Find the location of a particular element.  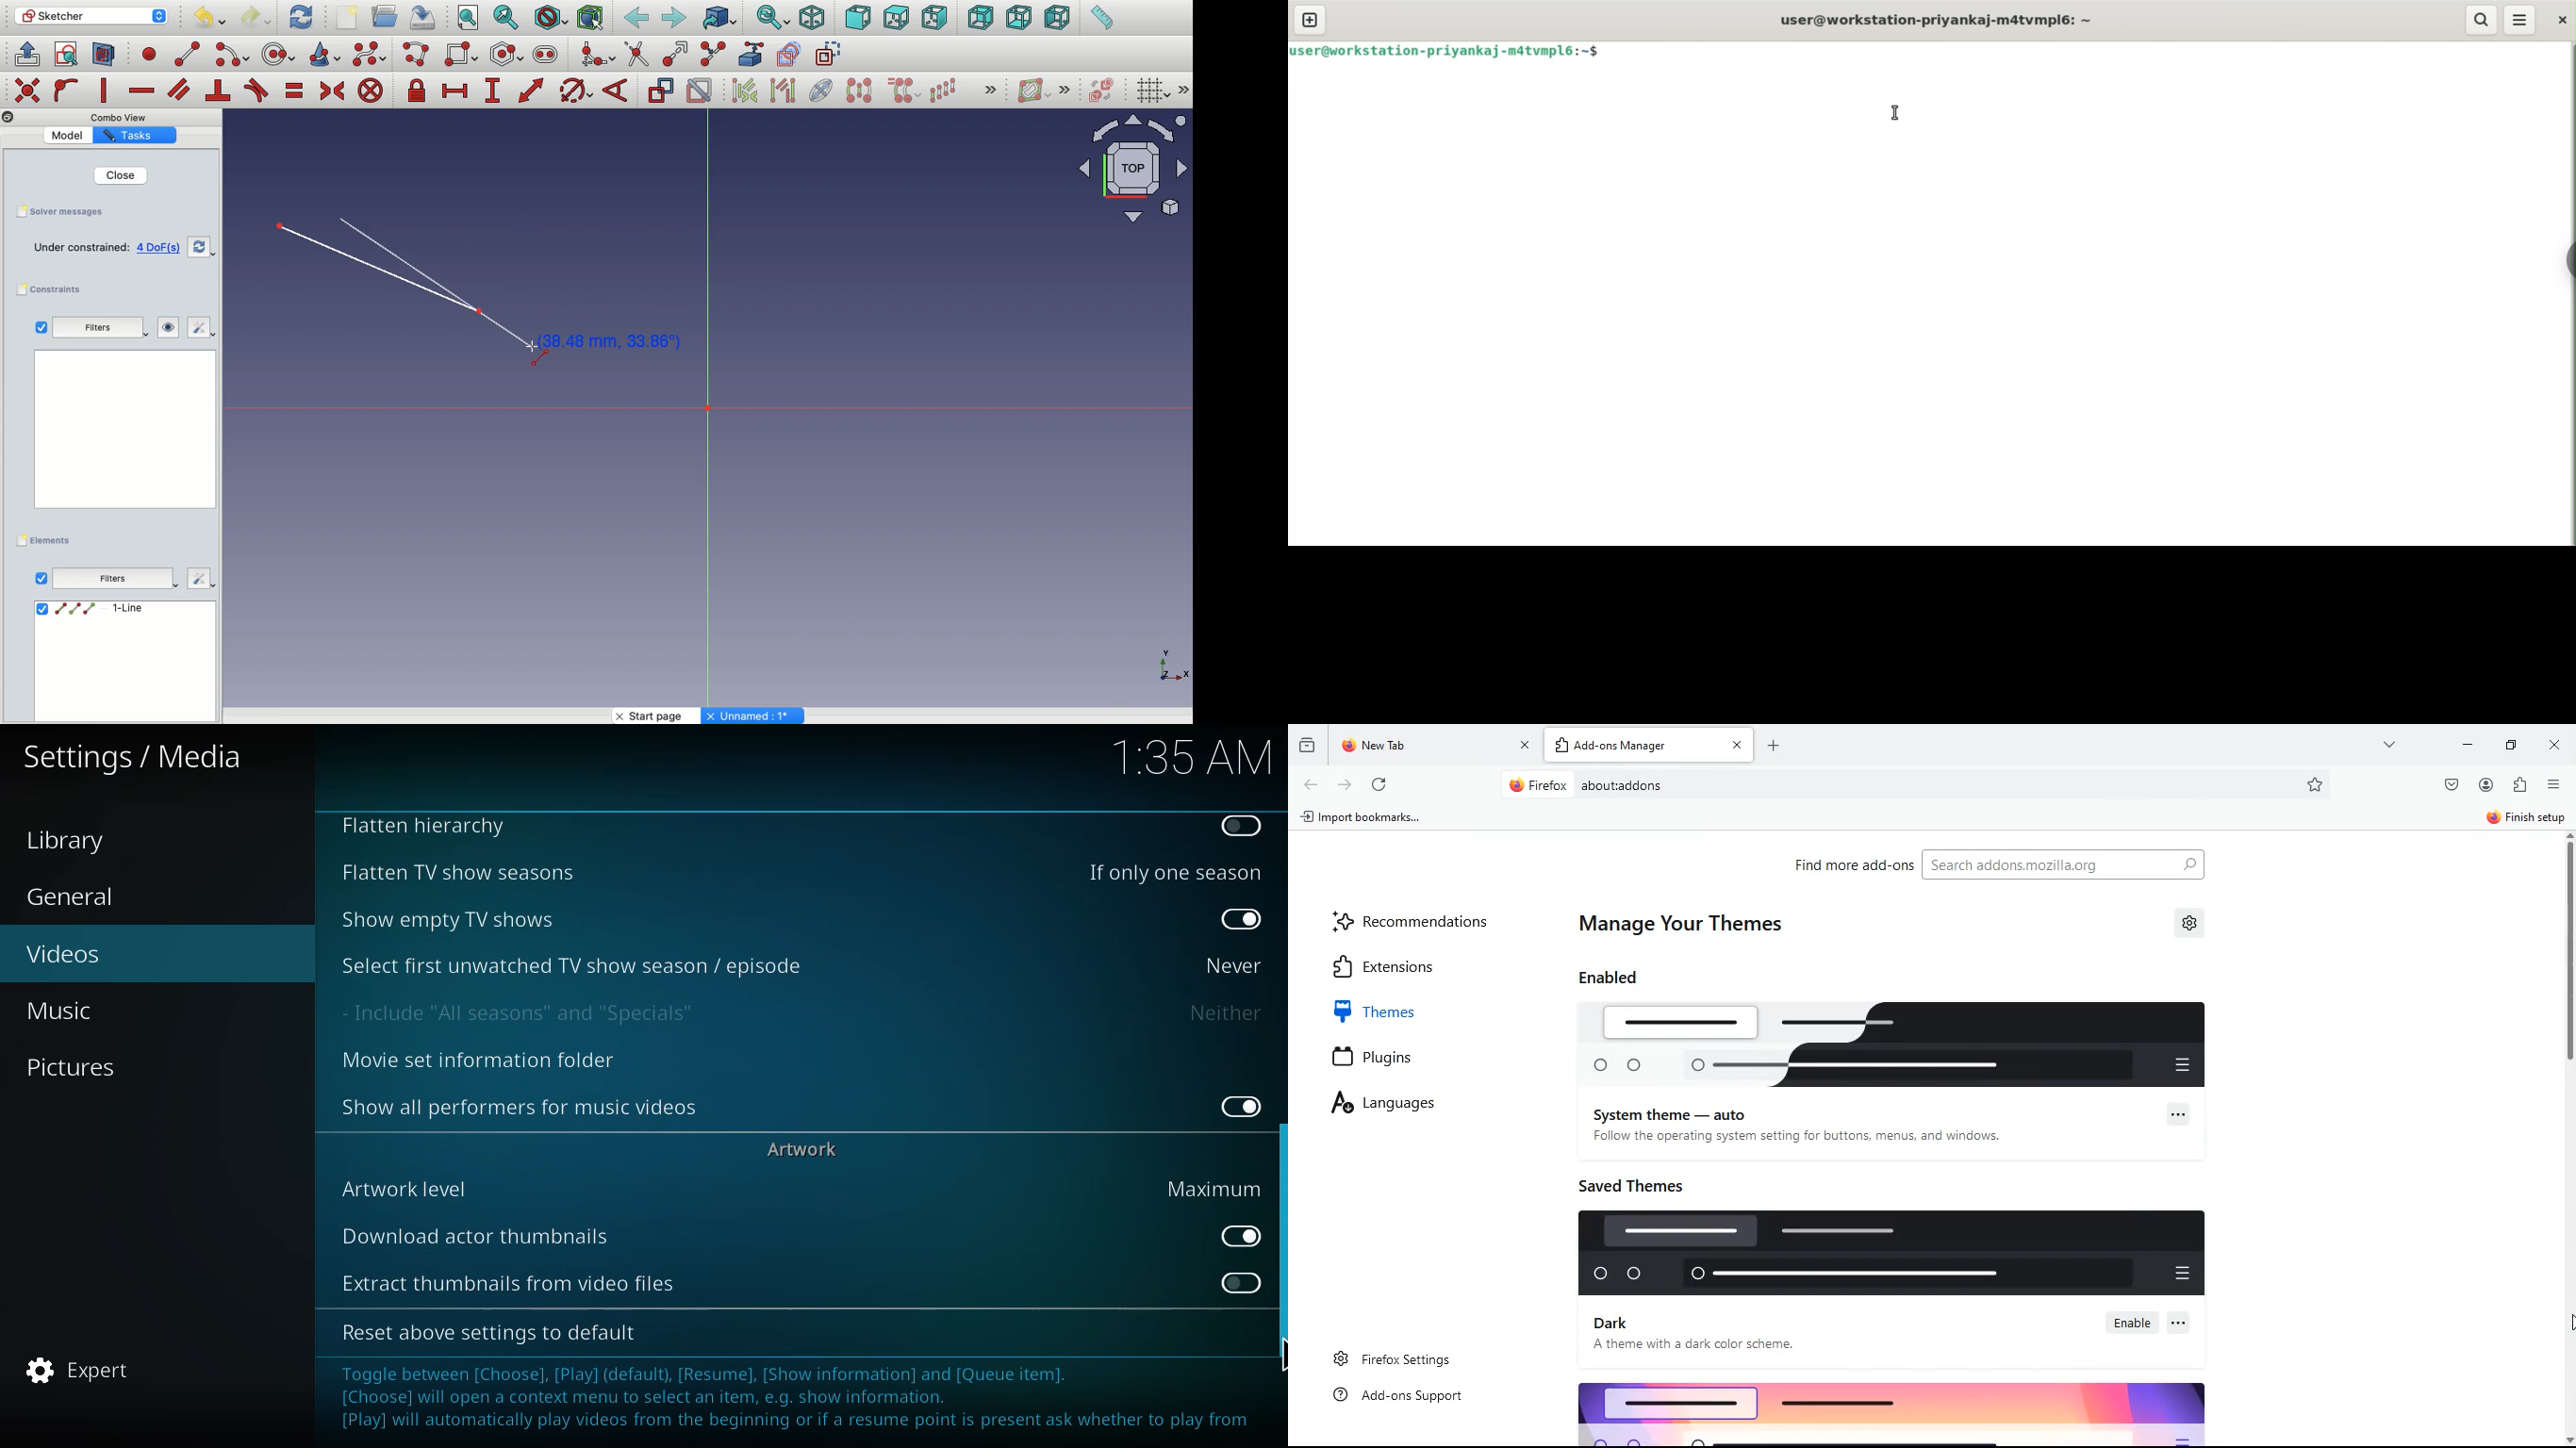

Sketcher is located at coordinates (92, 17).